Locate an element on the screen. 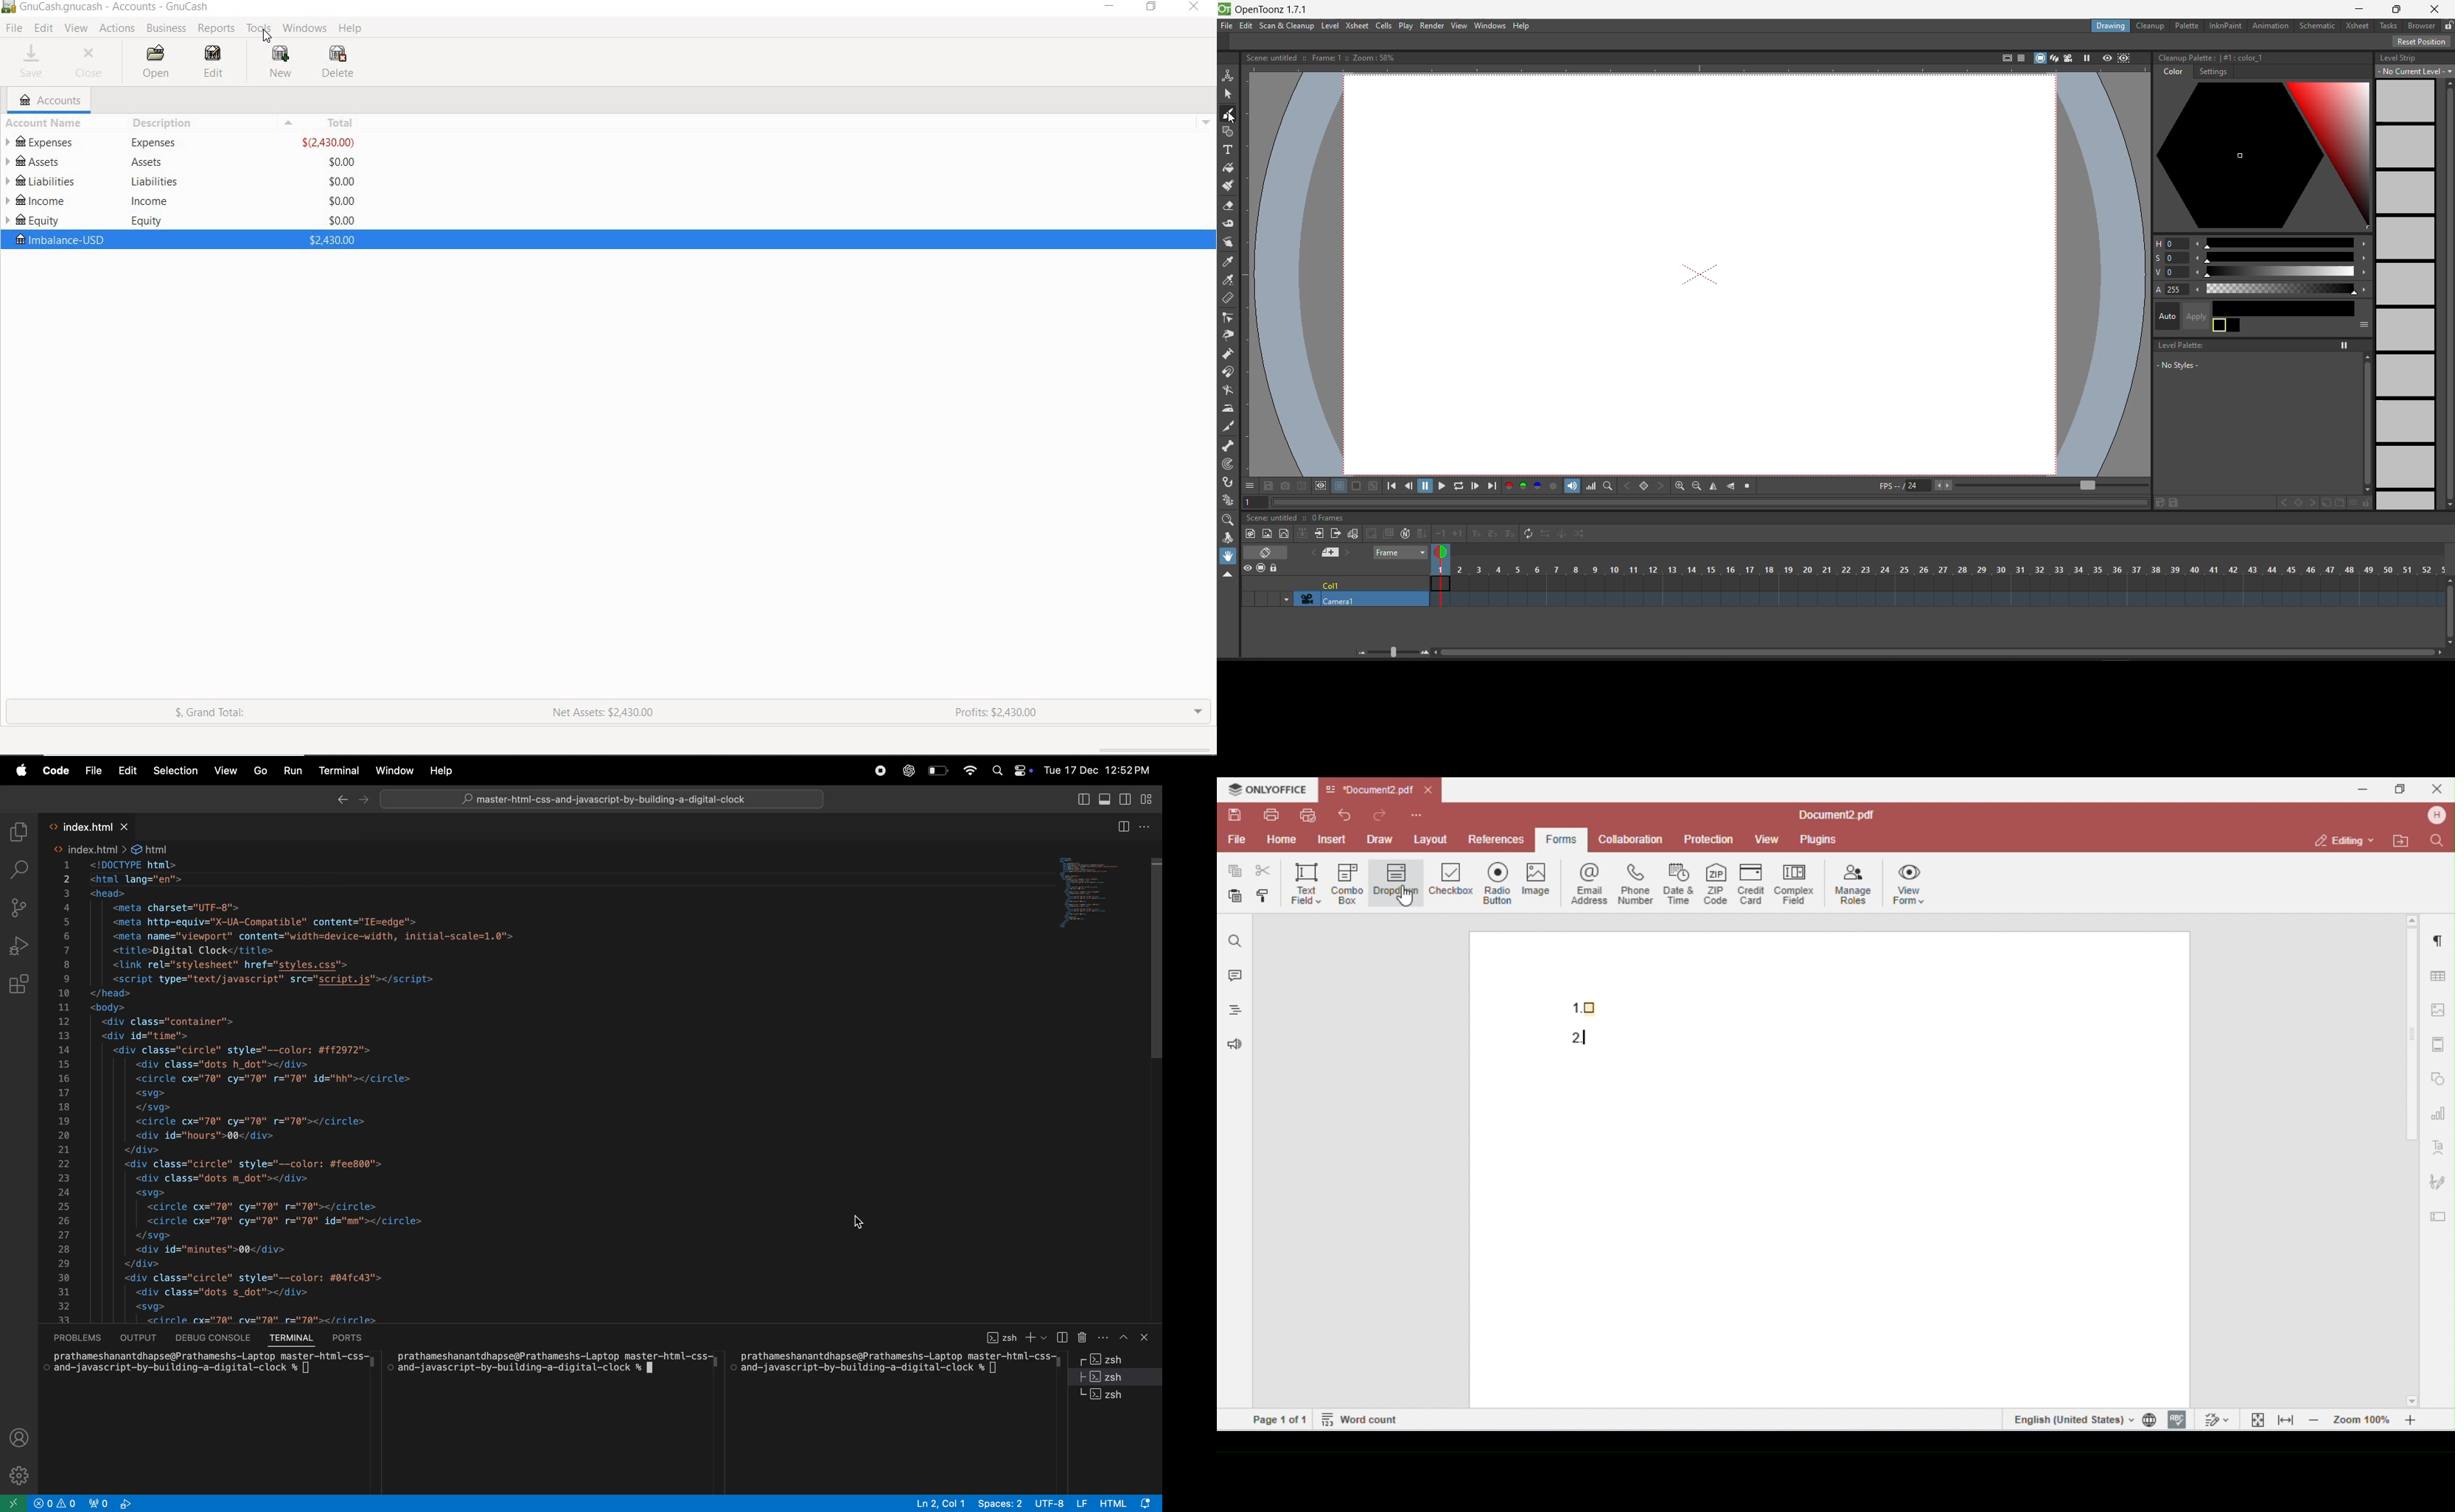 The width and height of the screenshot is (2464, 1512).  is located at coordinates (154, 181).